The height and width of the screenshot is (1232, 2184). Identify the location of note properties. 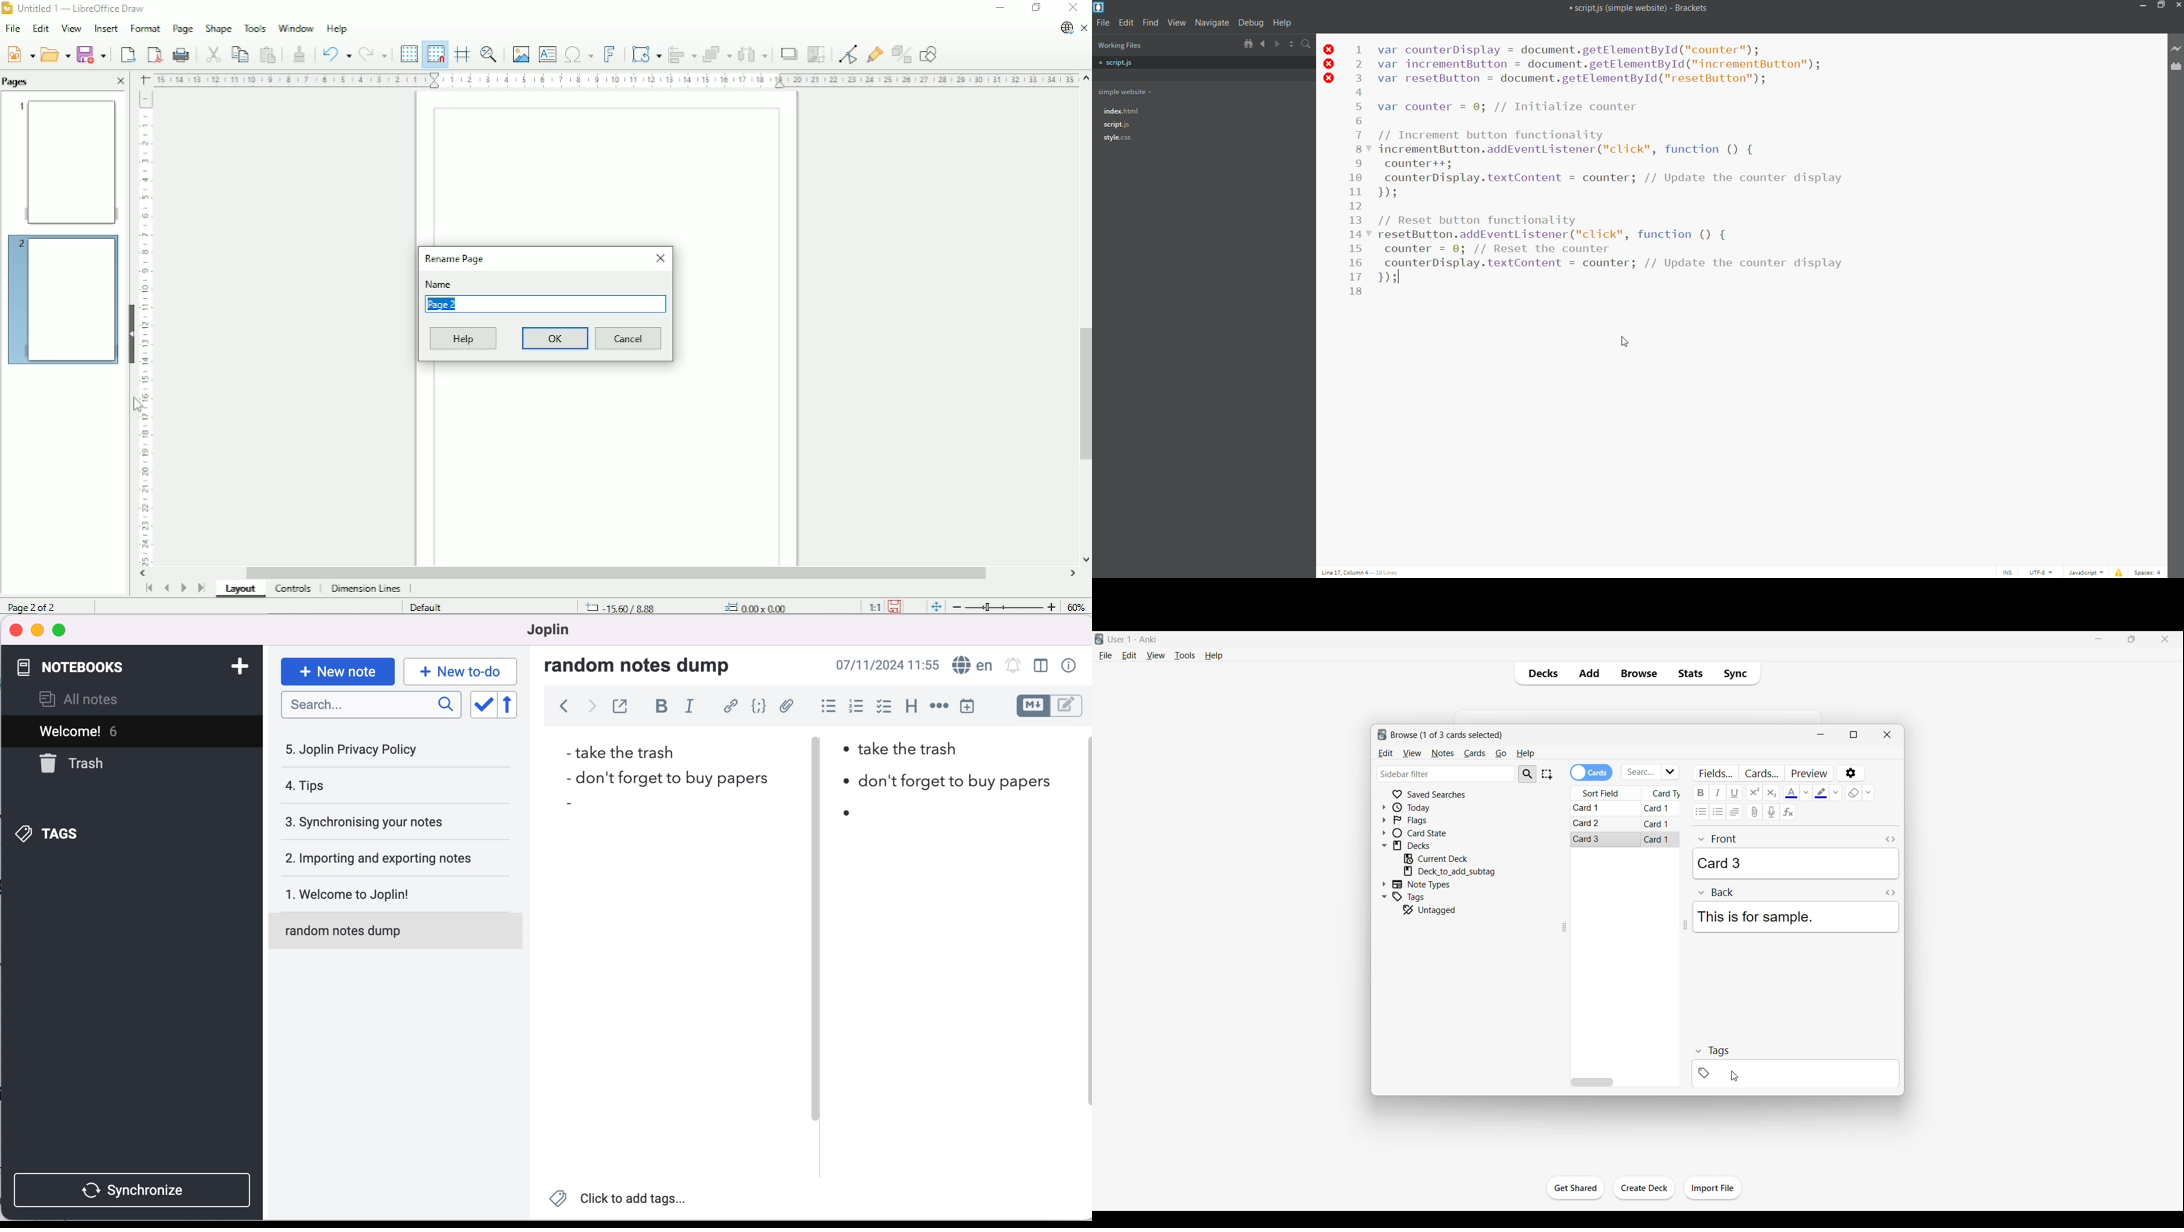
(1067, 666).